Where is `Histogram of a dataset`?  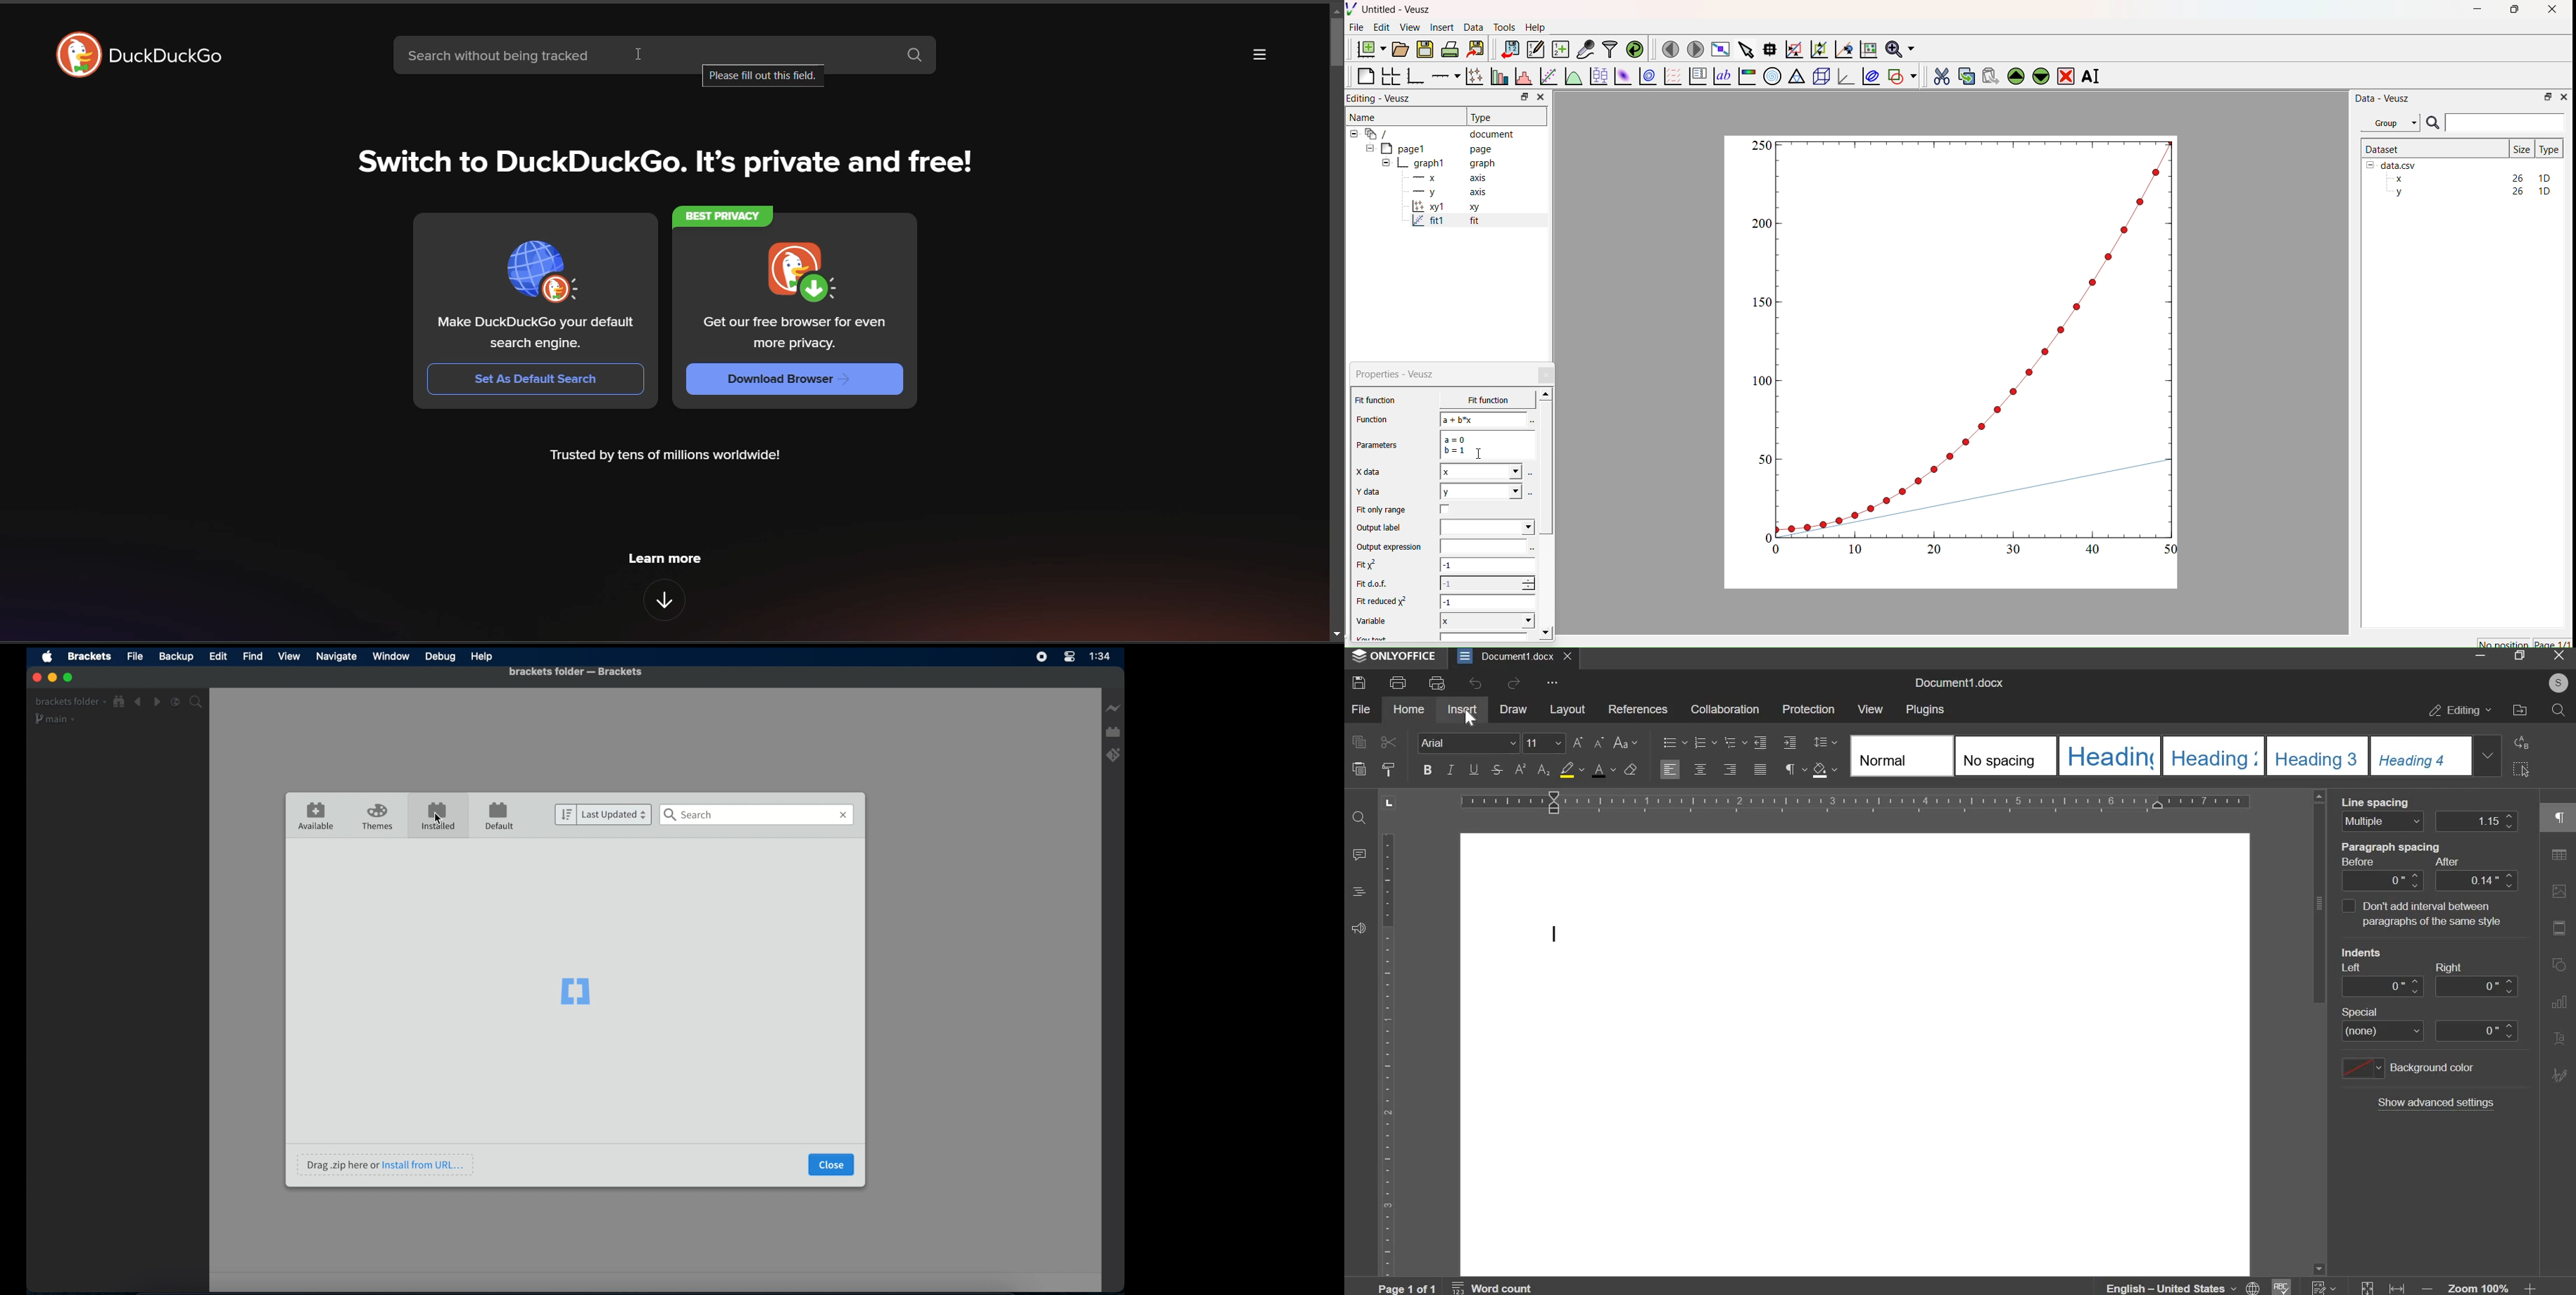
Histogram of a dataset is located at coordinates (1521, 78).